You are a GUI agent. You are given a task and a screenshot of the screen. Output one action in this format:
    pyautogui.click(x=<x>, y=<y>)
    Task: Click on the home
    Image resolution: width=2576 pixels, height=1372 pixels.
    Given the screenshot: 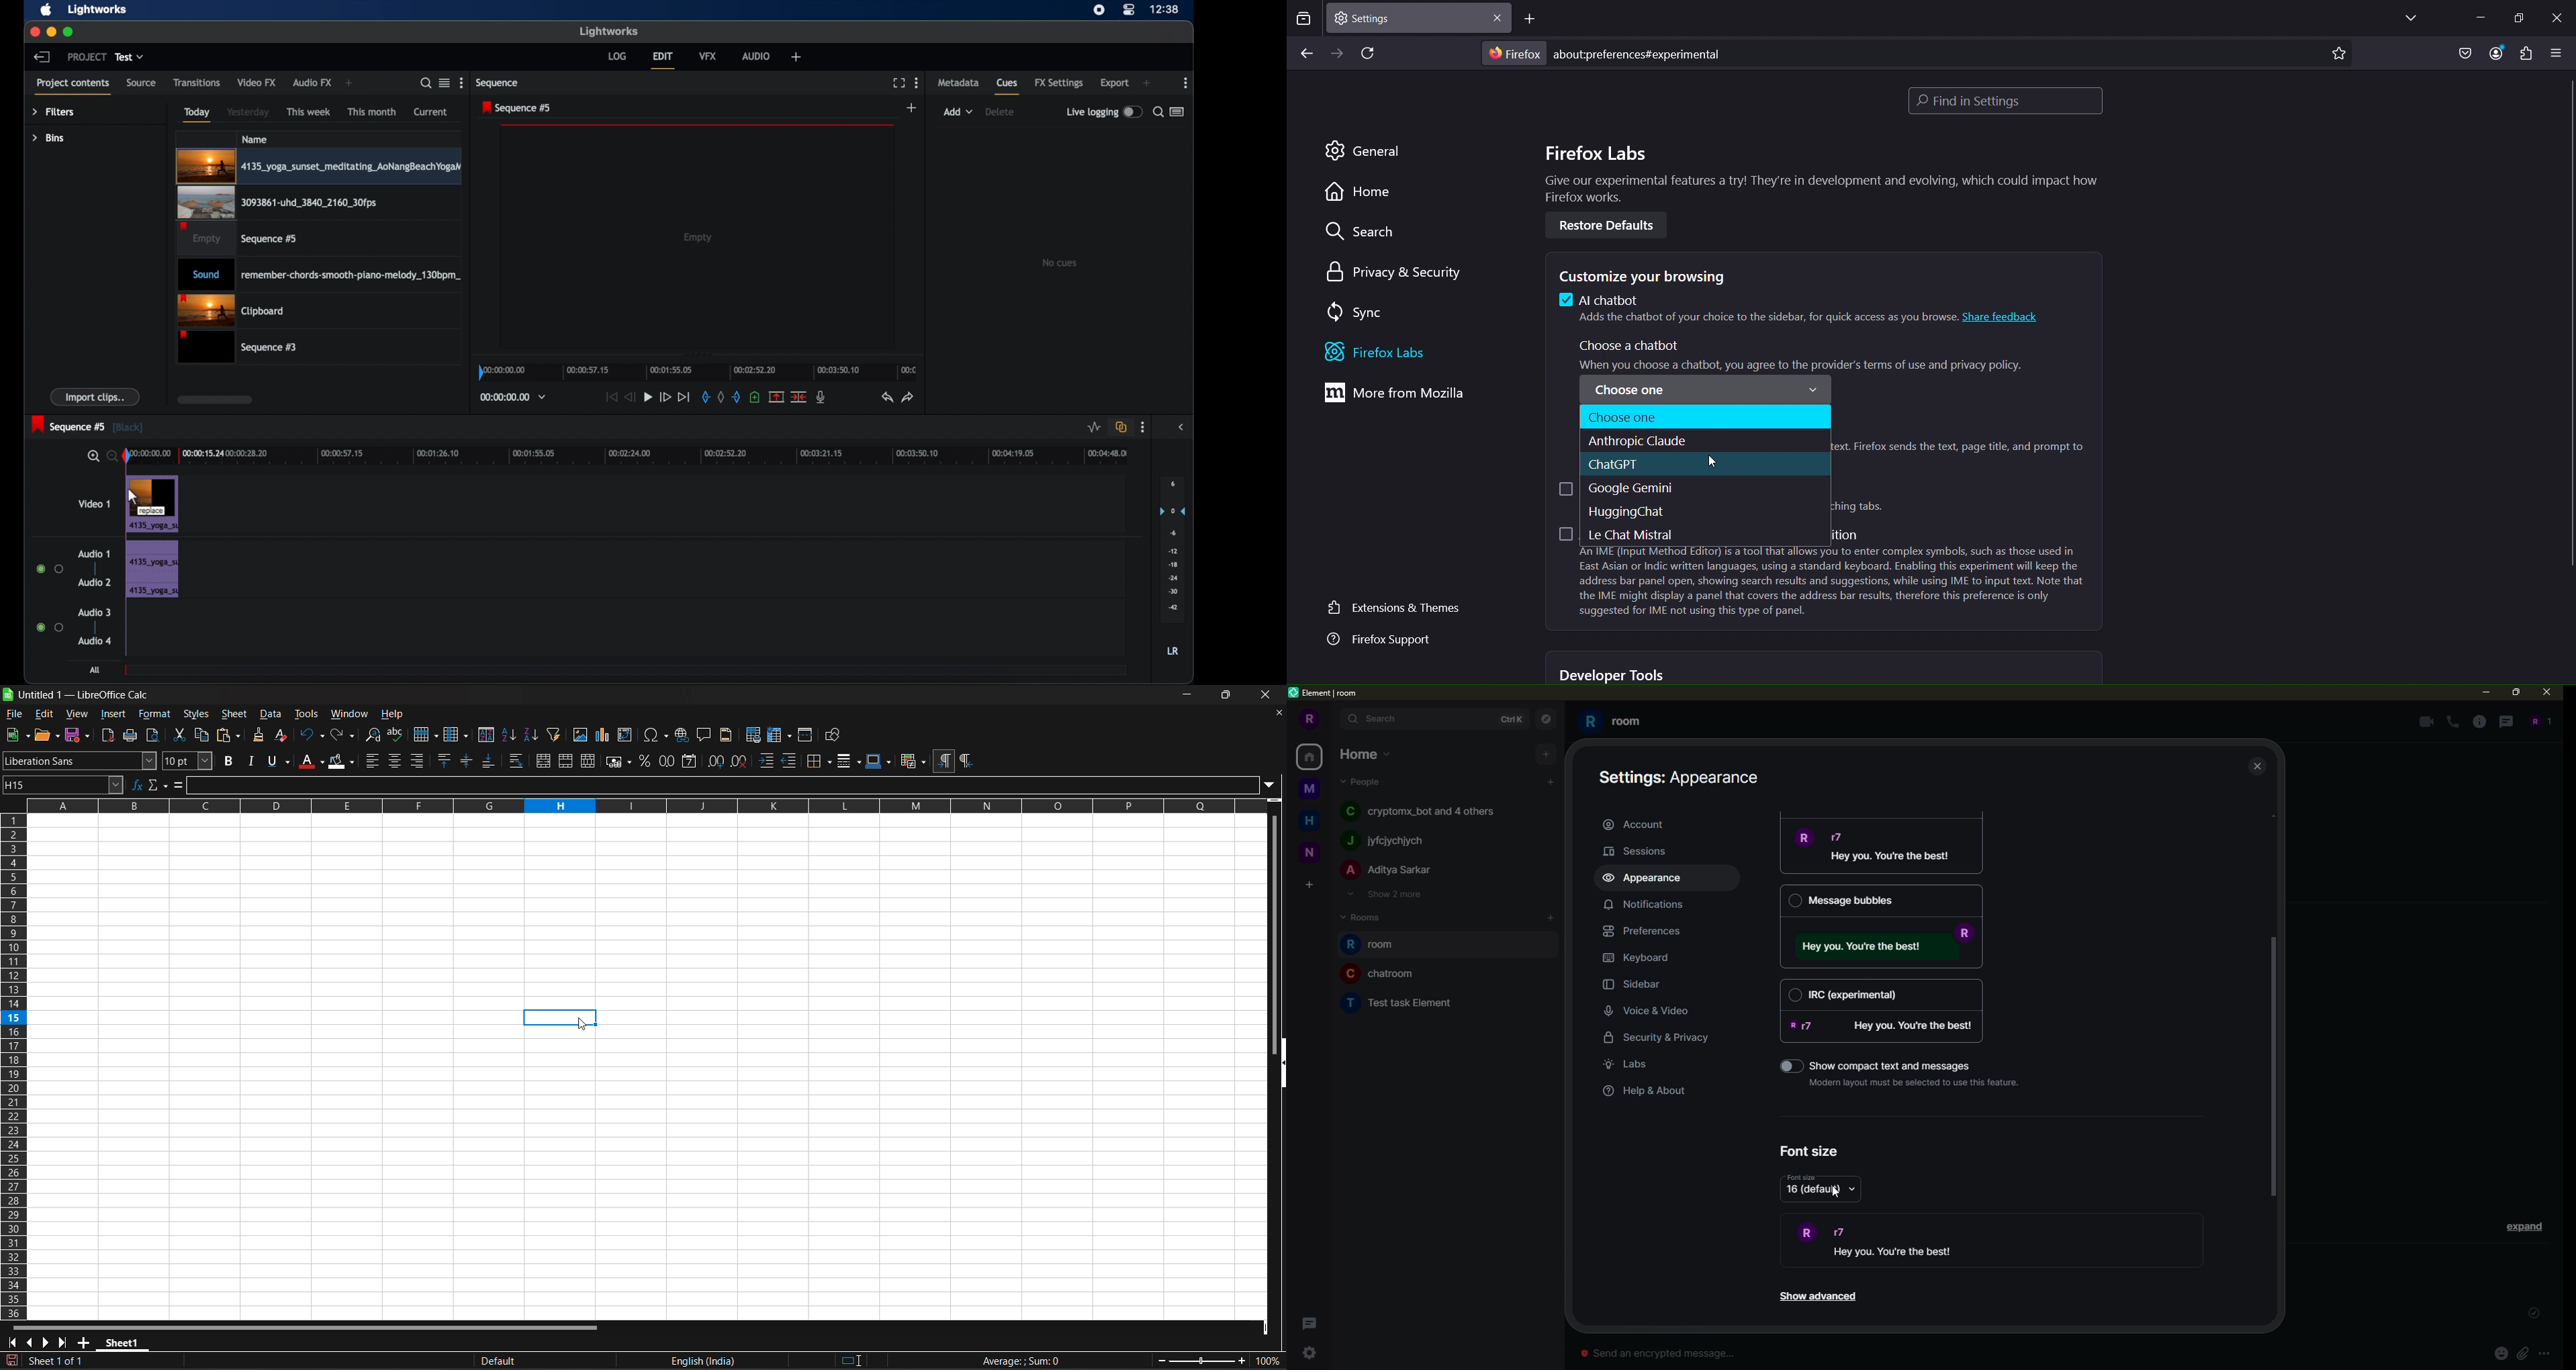 What is the action you would take?
    pyautogui.click(x=1312, y=756)
    